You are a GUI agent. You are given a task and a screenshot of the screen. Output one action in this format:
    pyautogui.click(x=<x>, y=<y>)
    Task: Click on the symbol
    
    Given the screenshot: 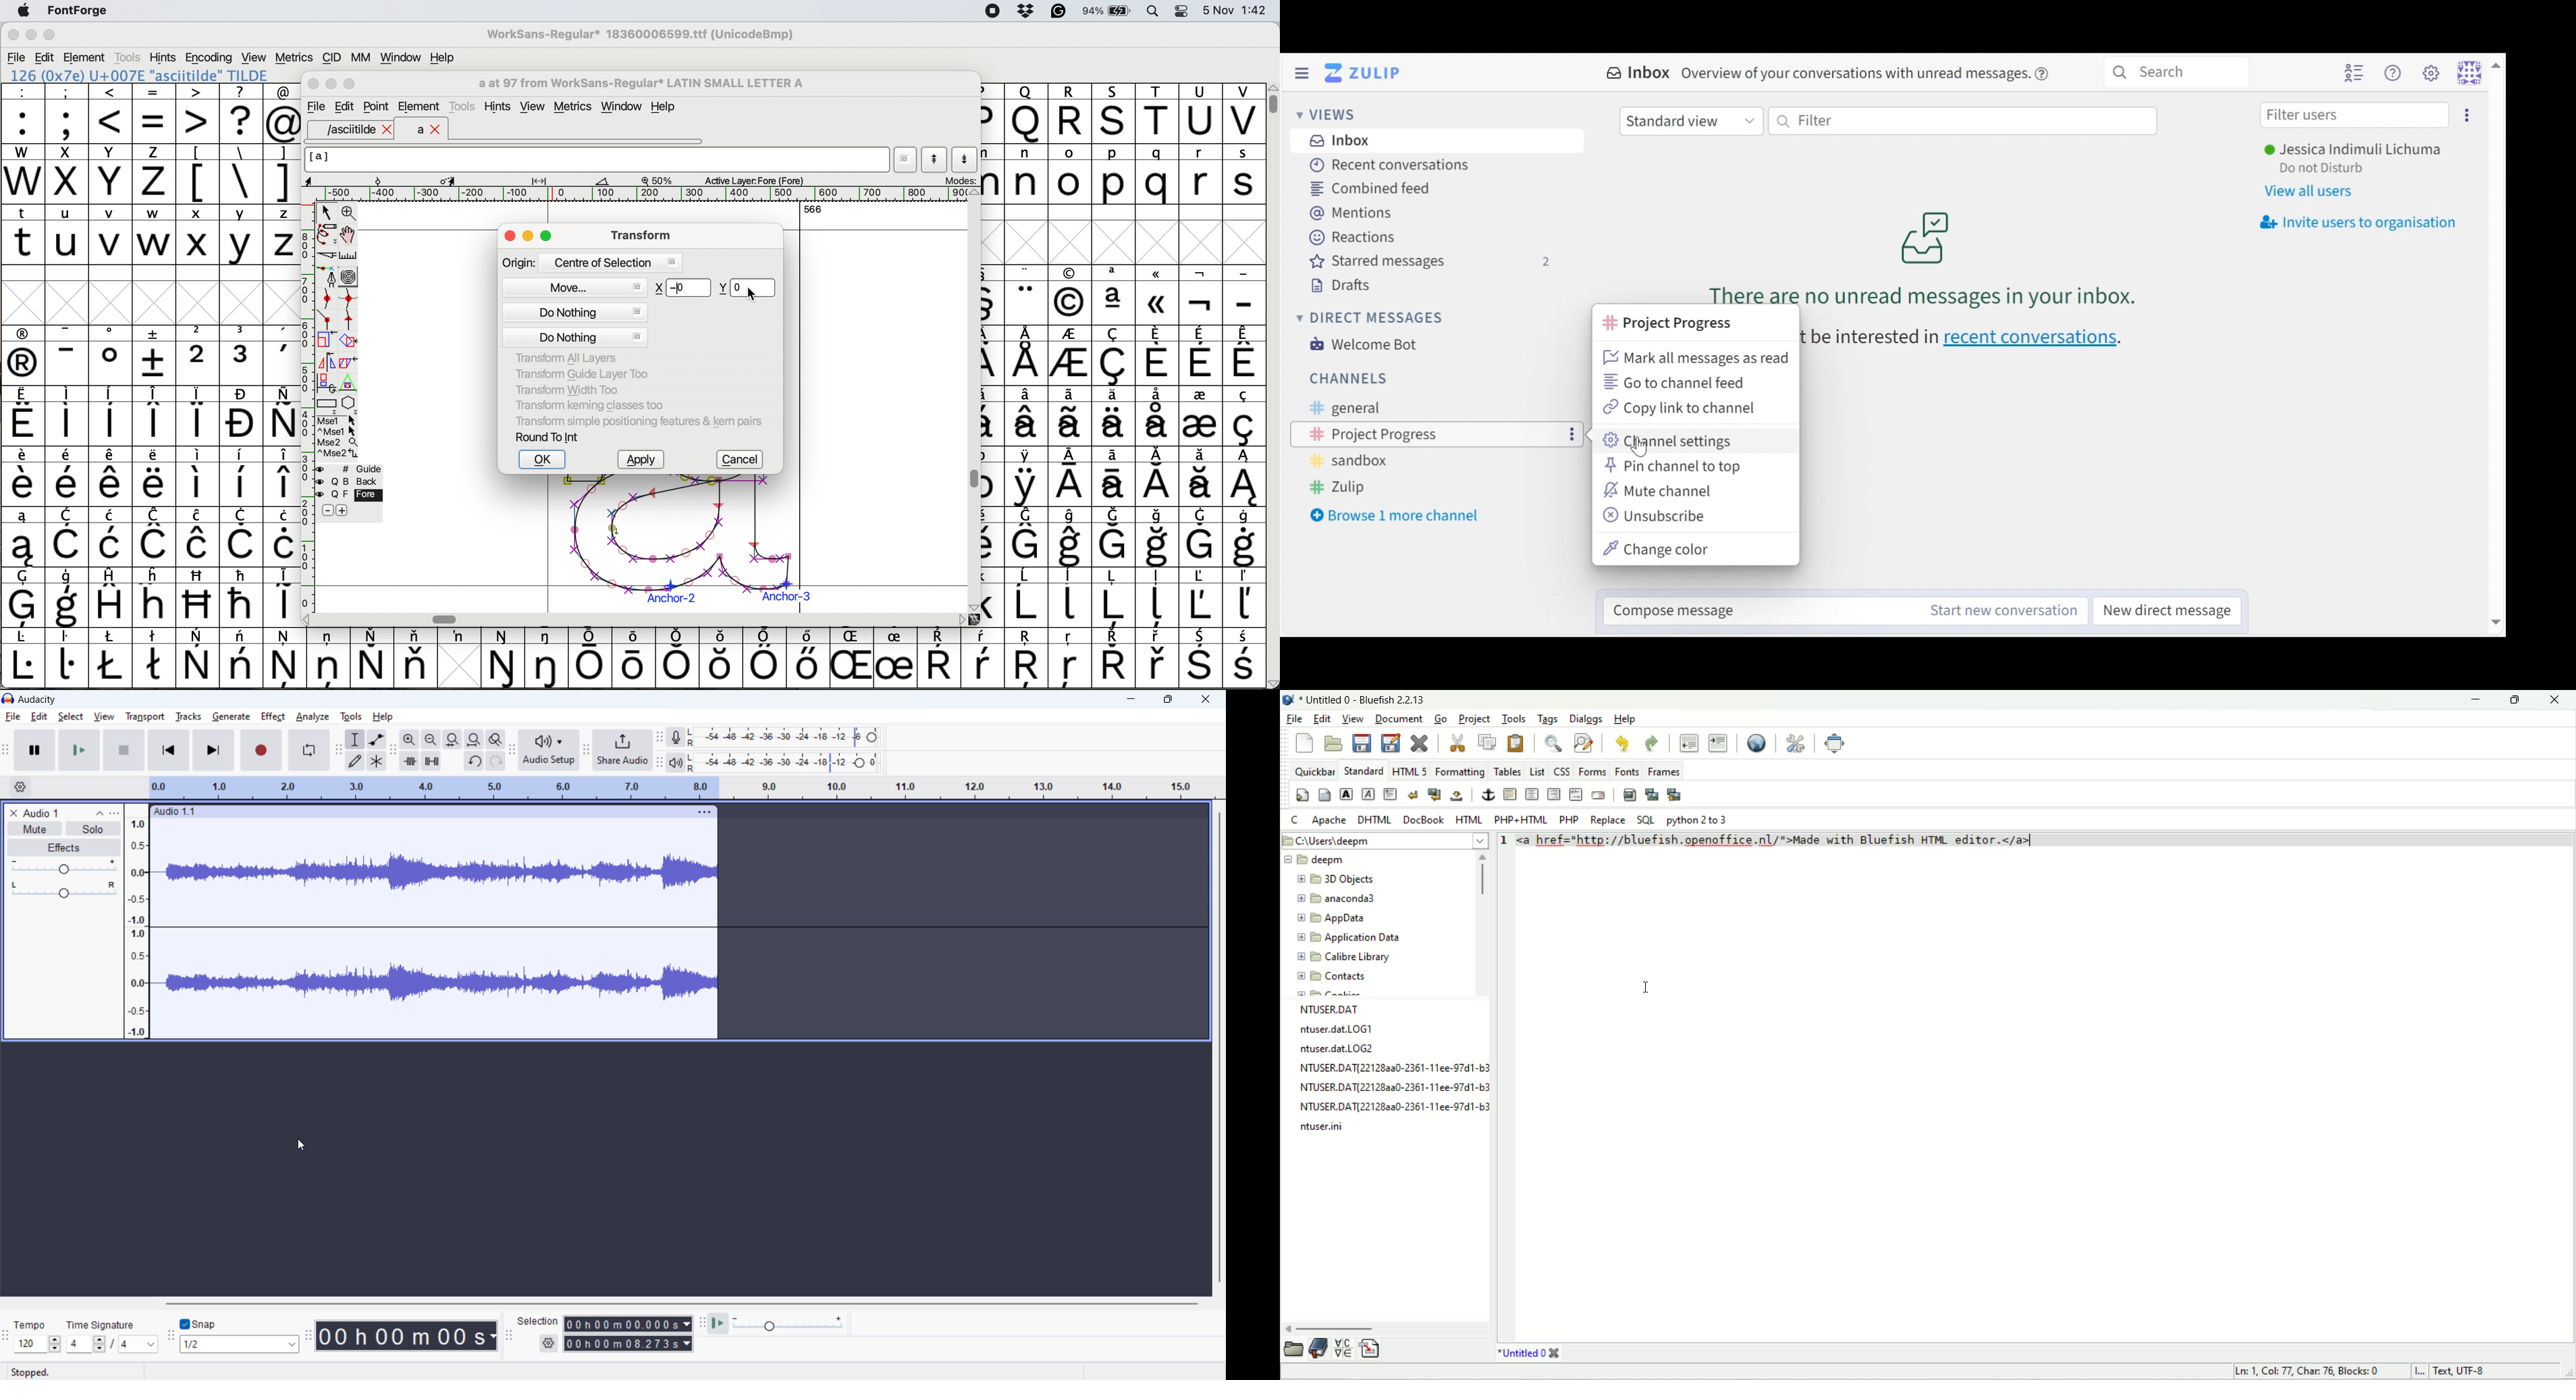 What is the action you would take?
    pyautogui.click(x=1071, y=357)
    